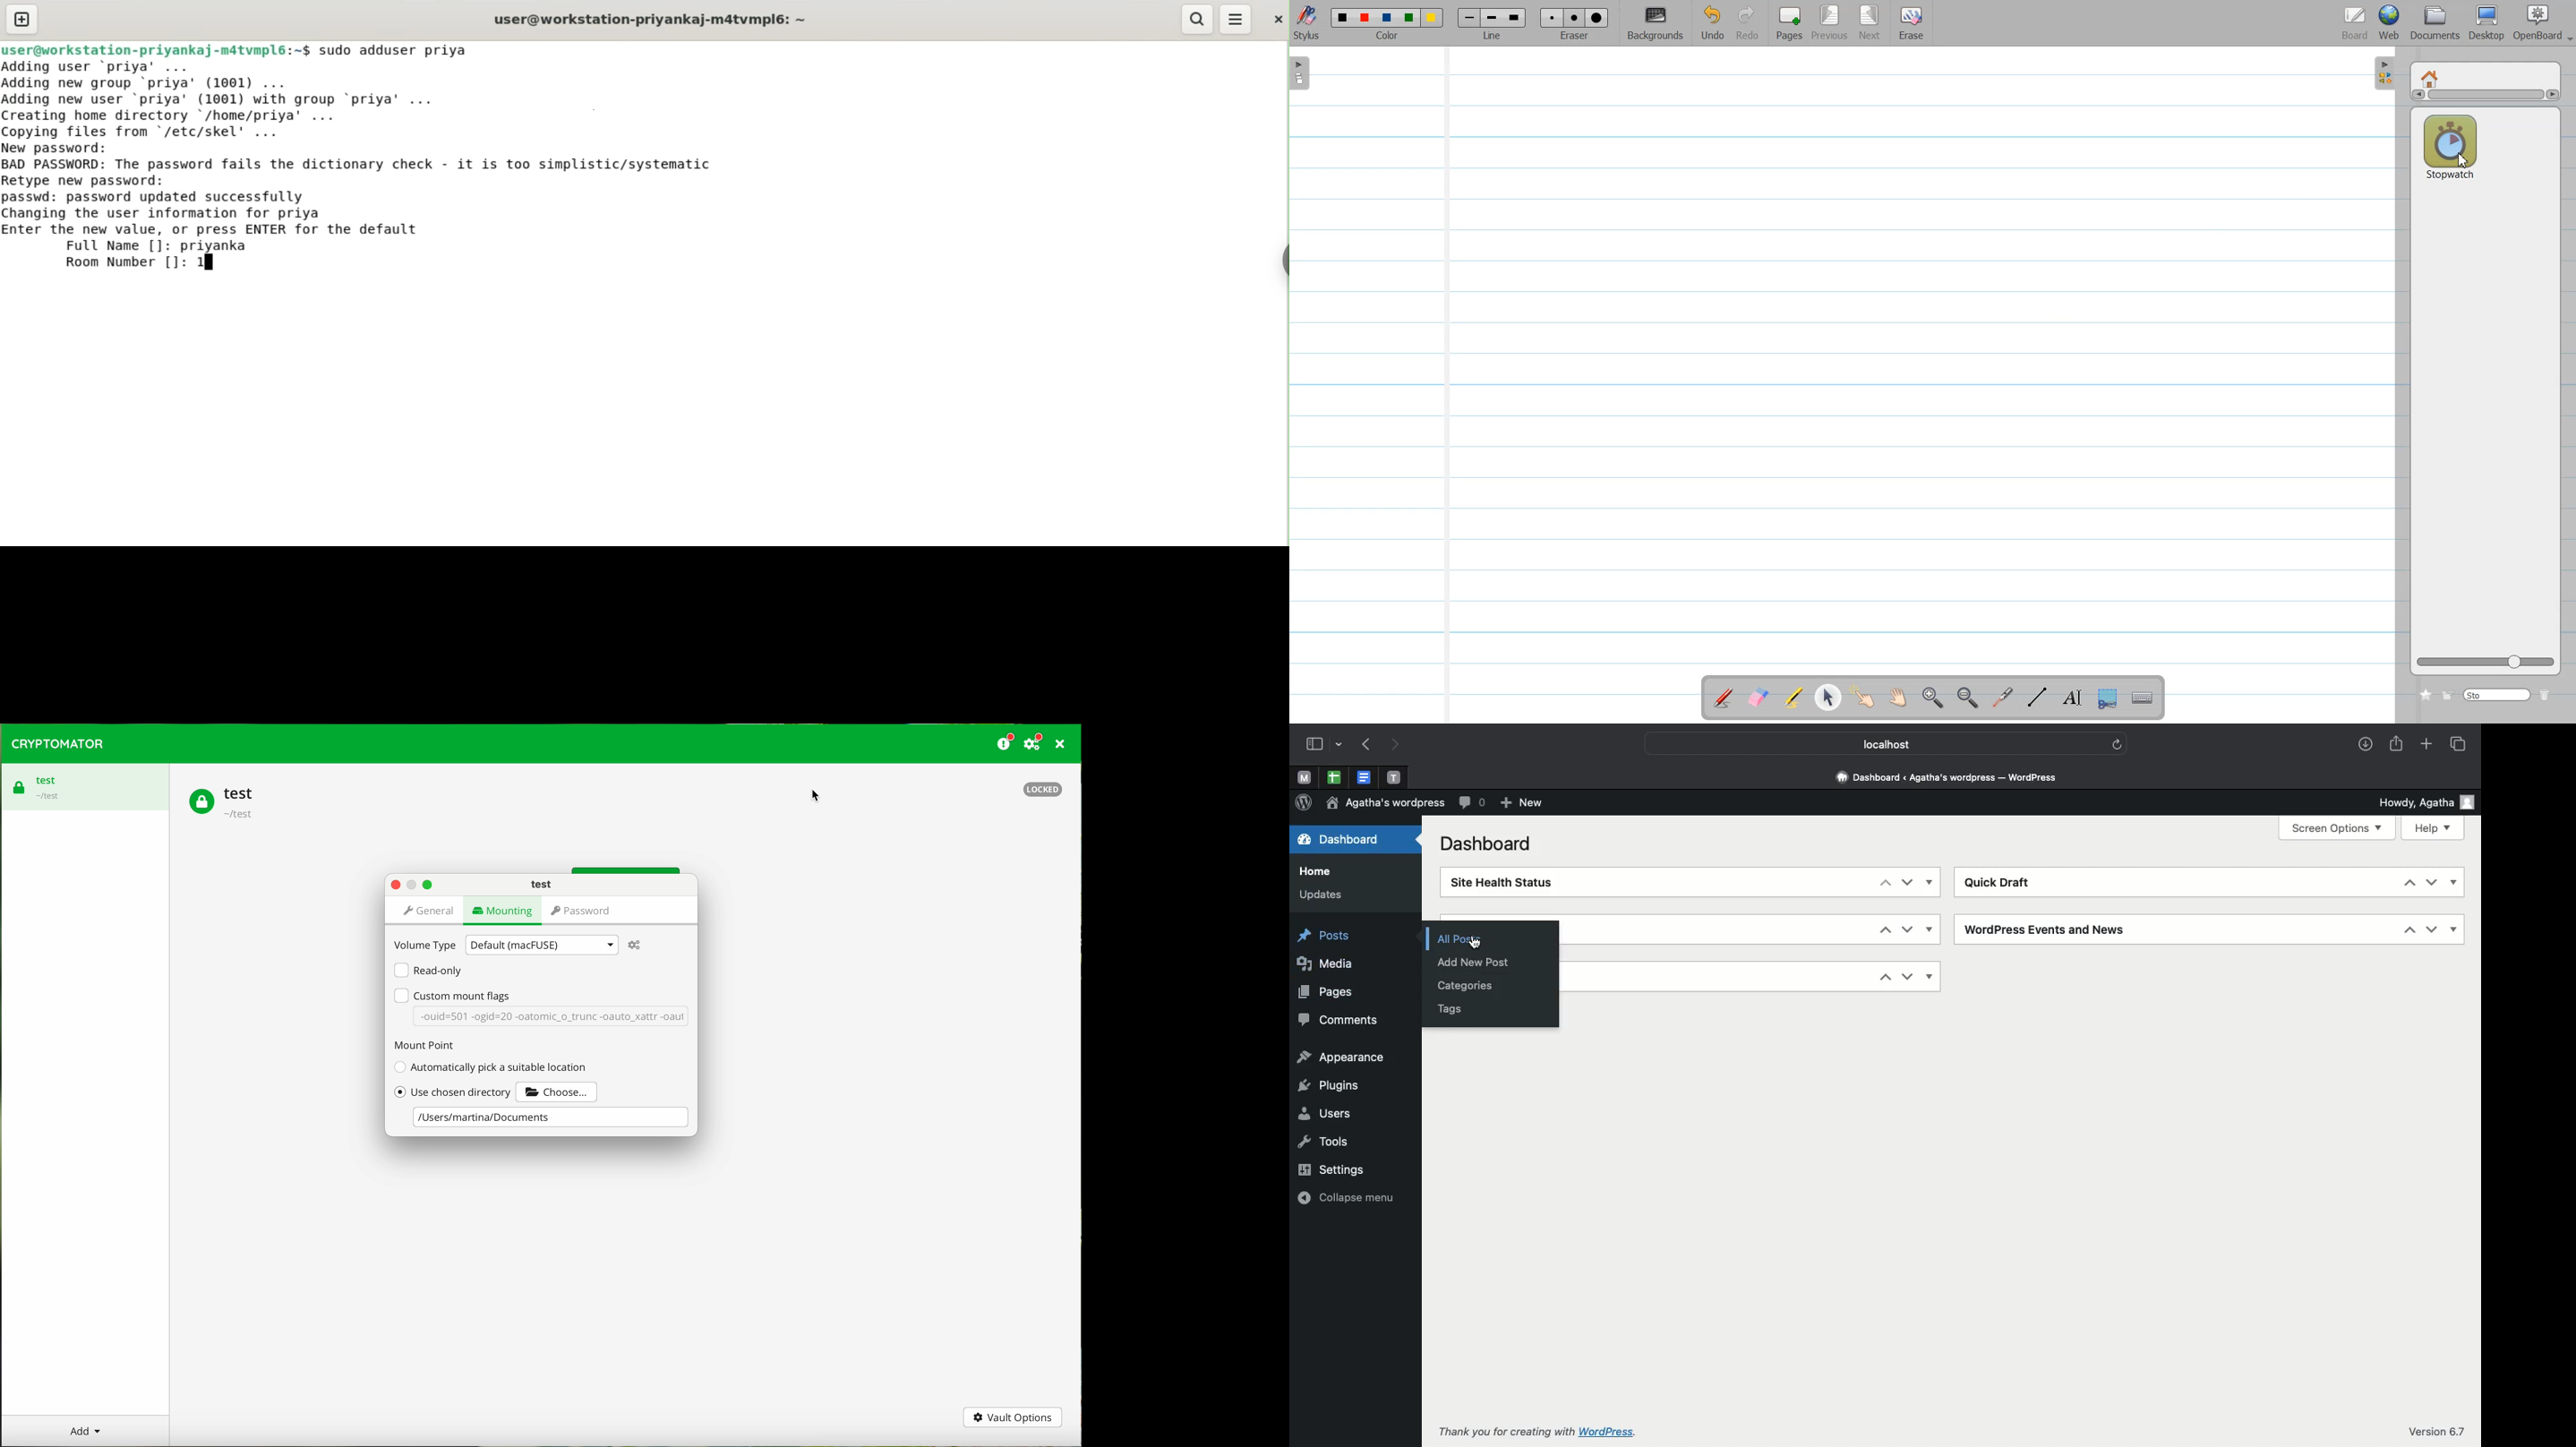 The image size is (2576, 1456). What do you see at coordinates (58, 744) in the screenshot?
I see `cryptomator` at bounding box center [58, 744].